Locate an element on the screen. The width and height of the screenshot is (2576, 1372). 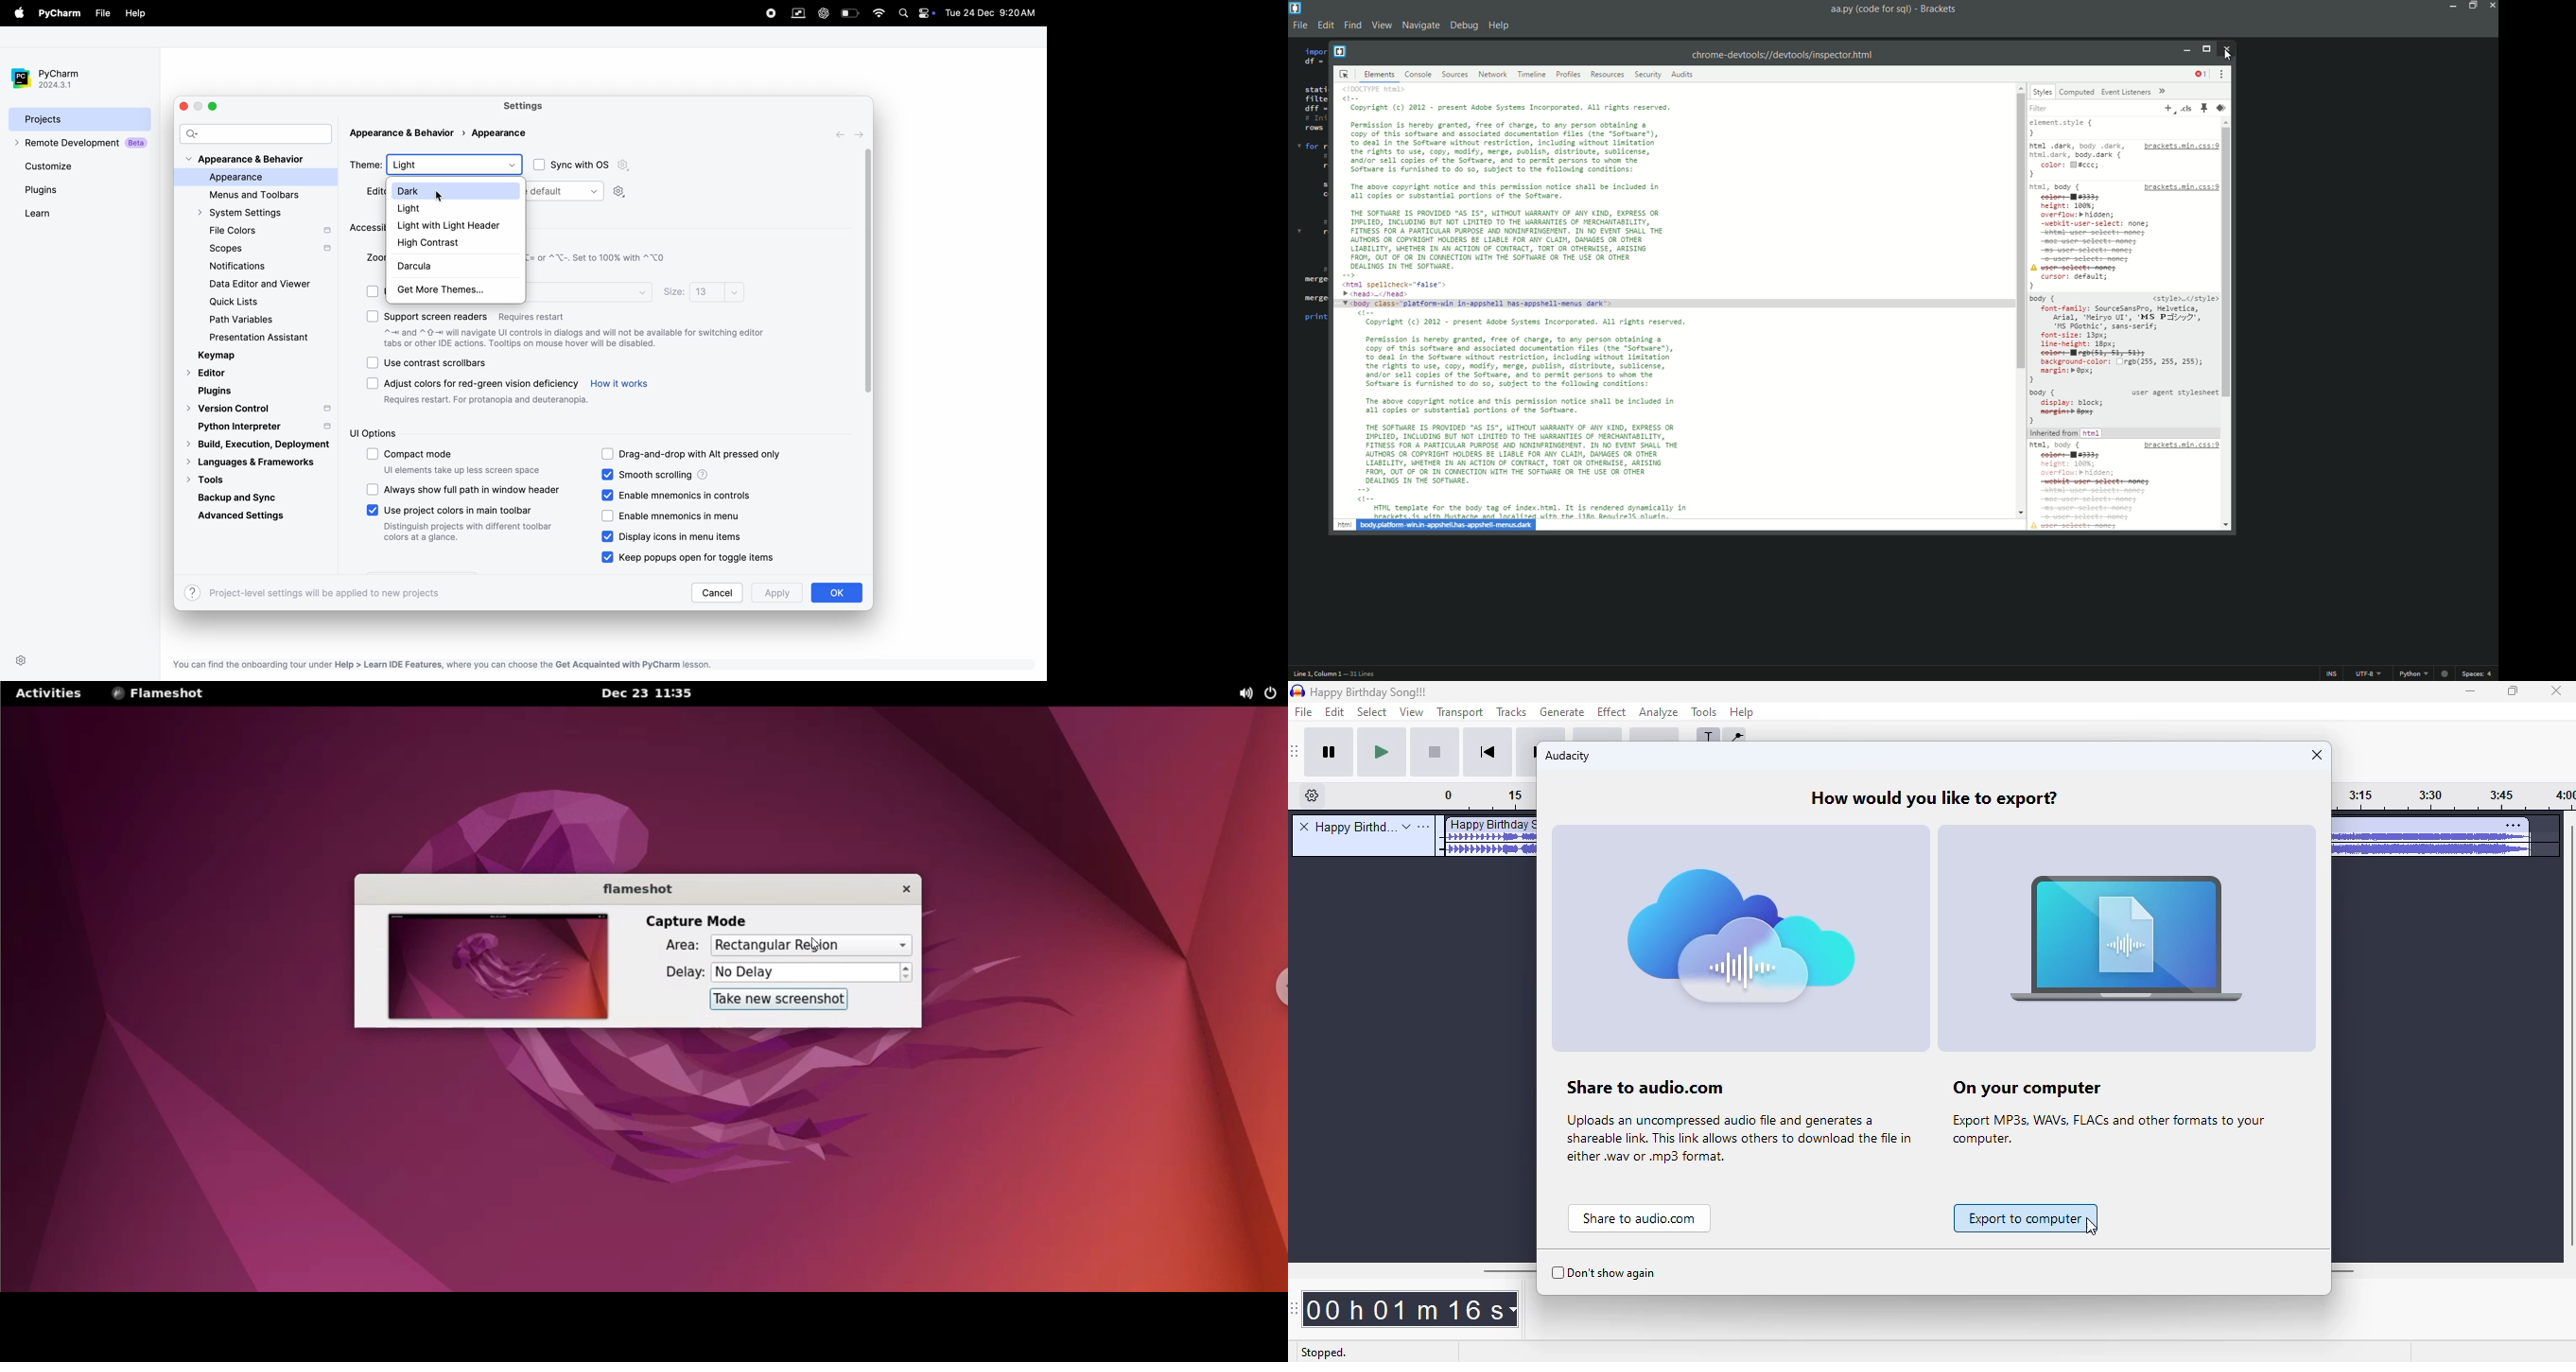
event listners is located at coordinates (2126, 92).